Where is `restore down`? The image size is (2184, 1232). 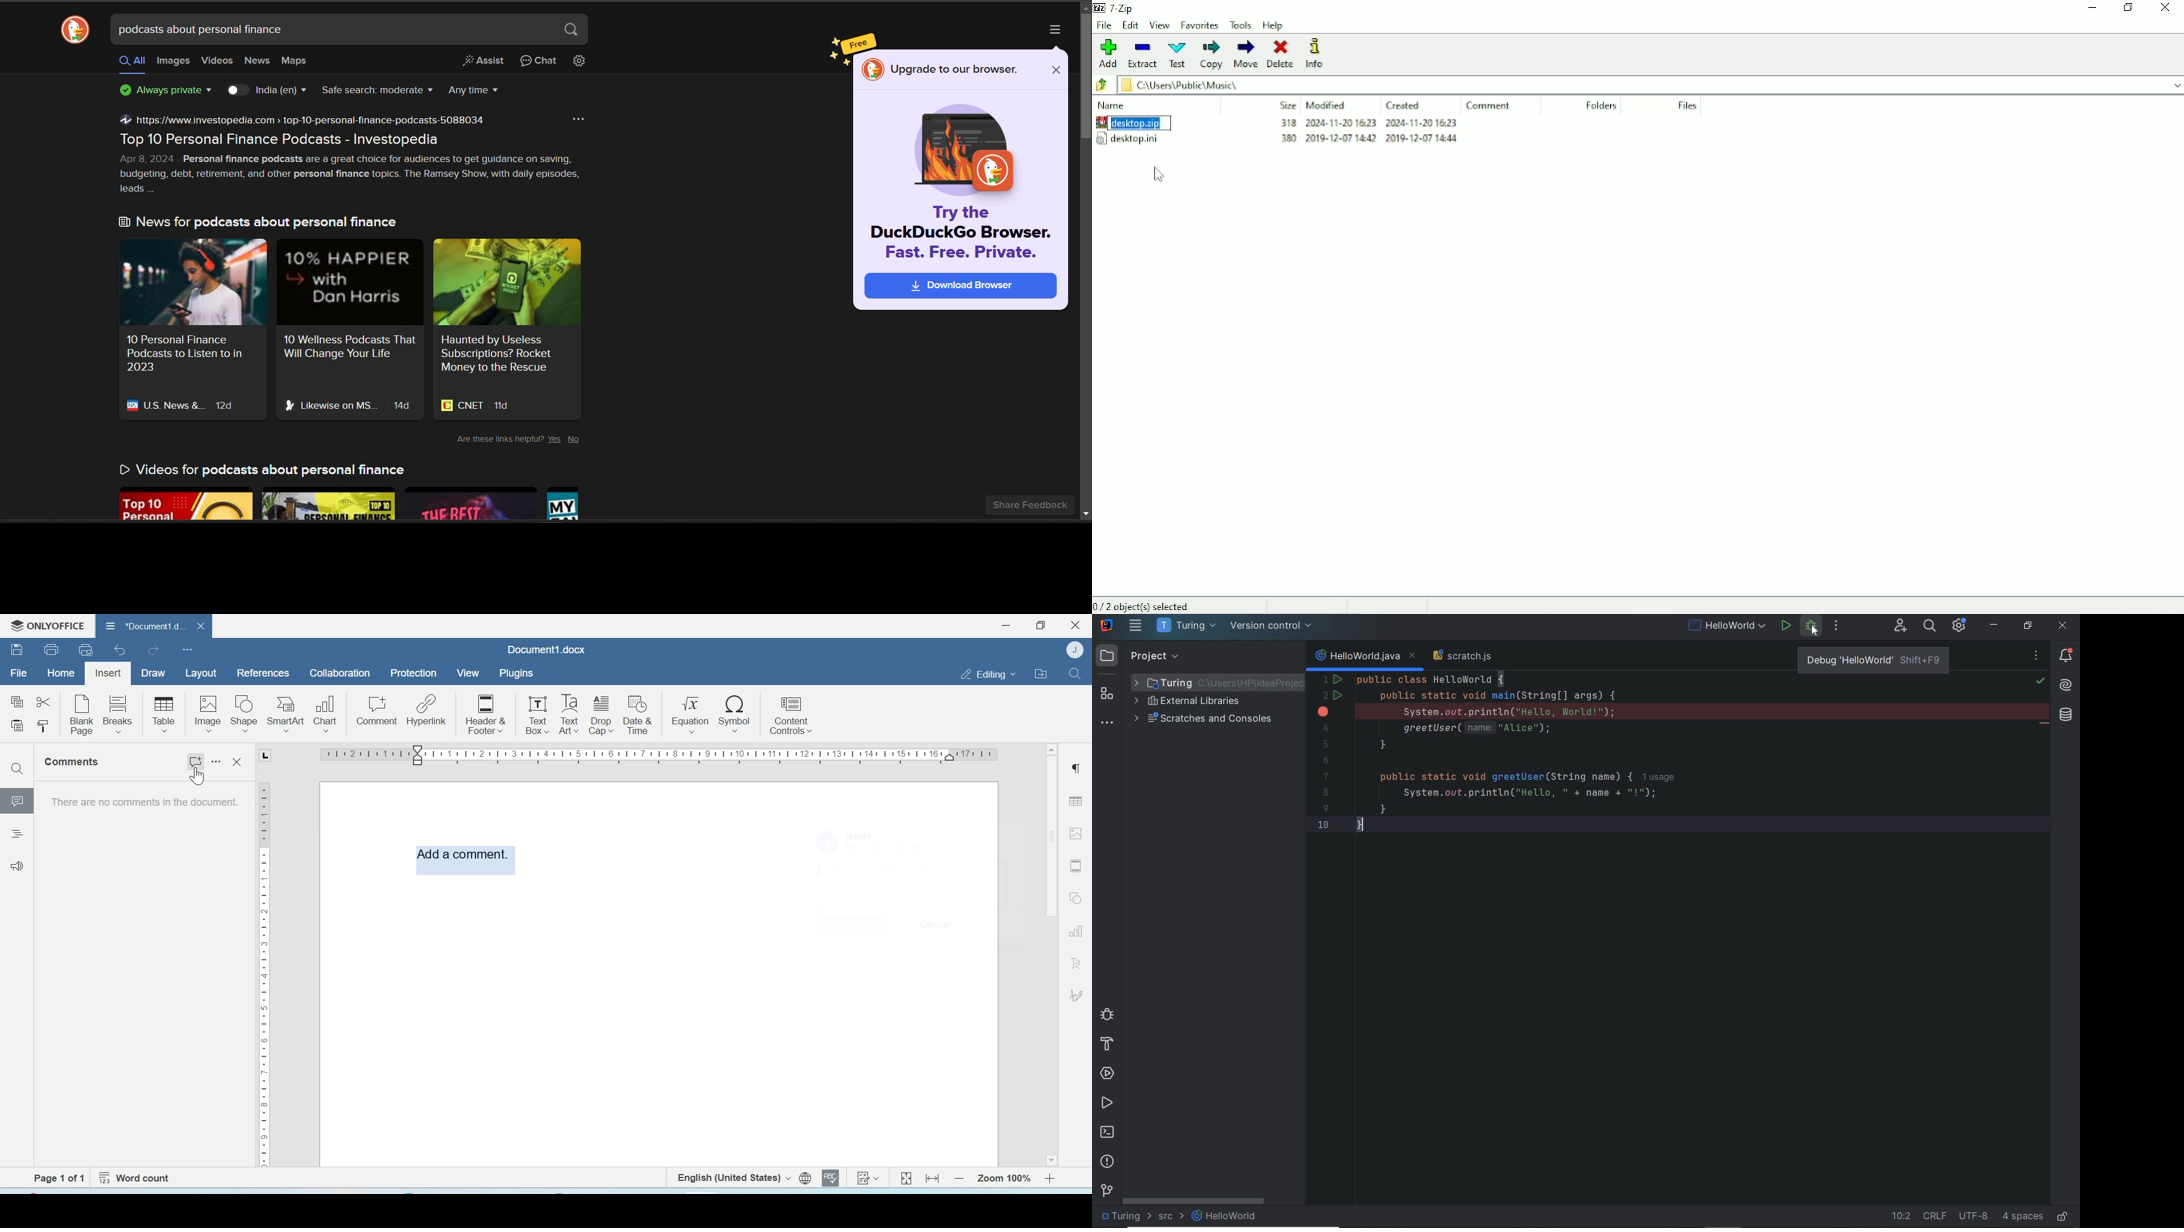
restore down is located at coordinates (2028, 627).